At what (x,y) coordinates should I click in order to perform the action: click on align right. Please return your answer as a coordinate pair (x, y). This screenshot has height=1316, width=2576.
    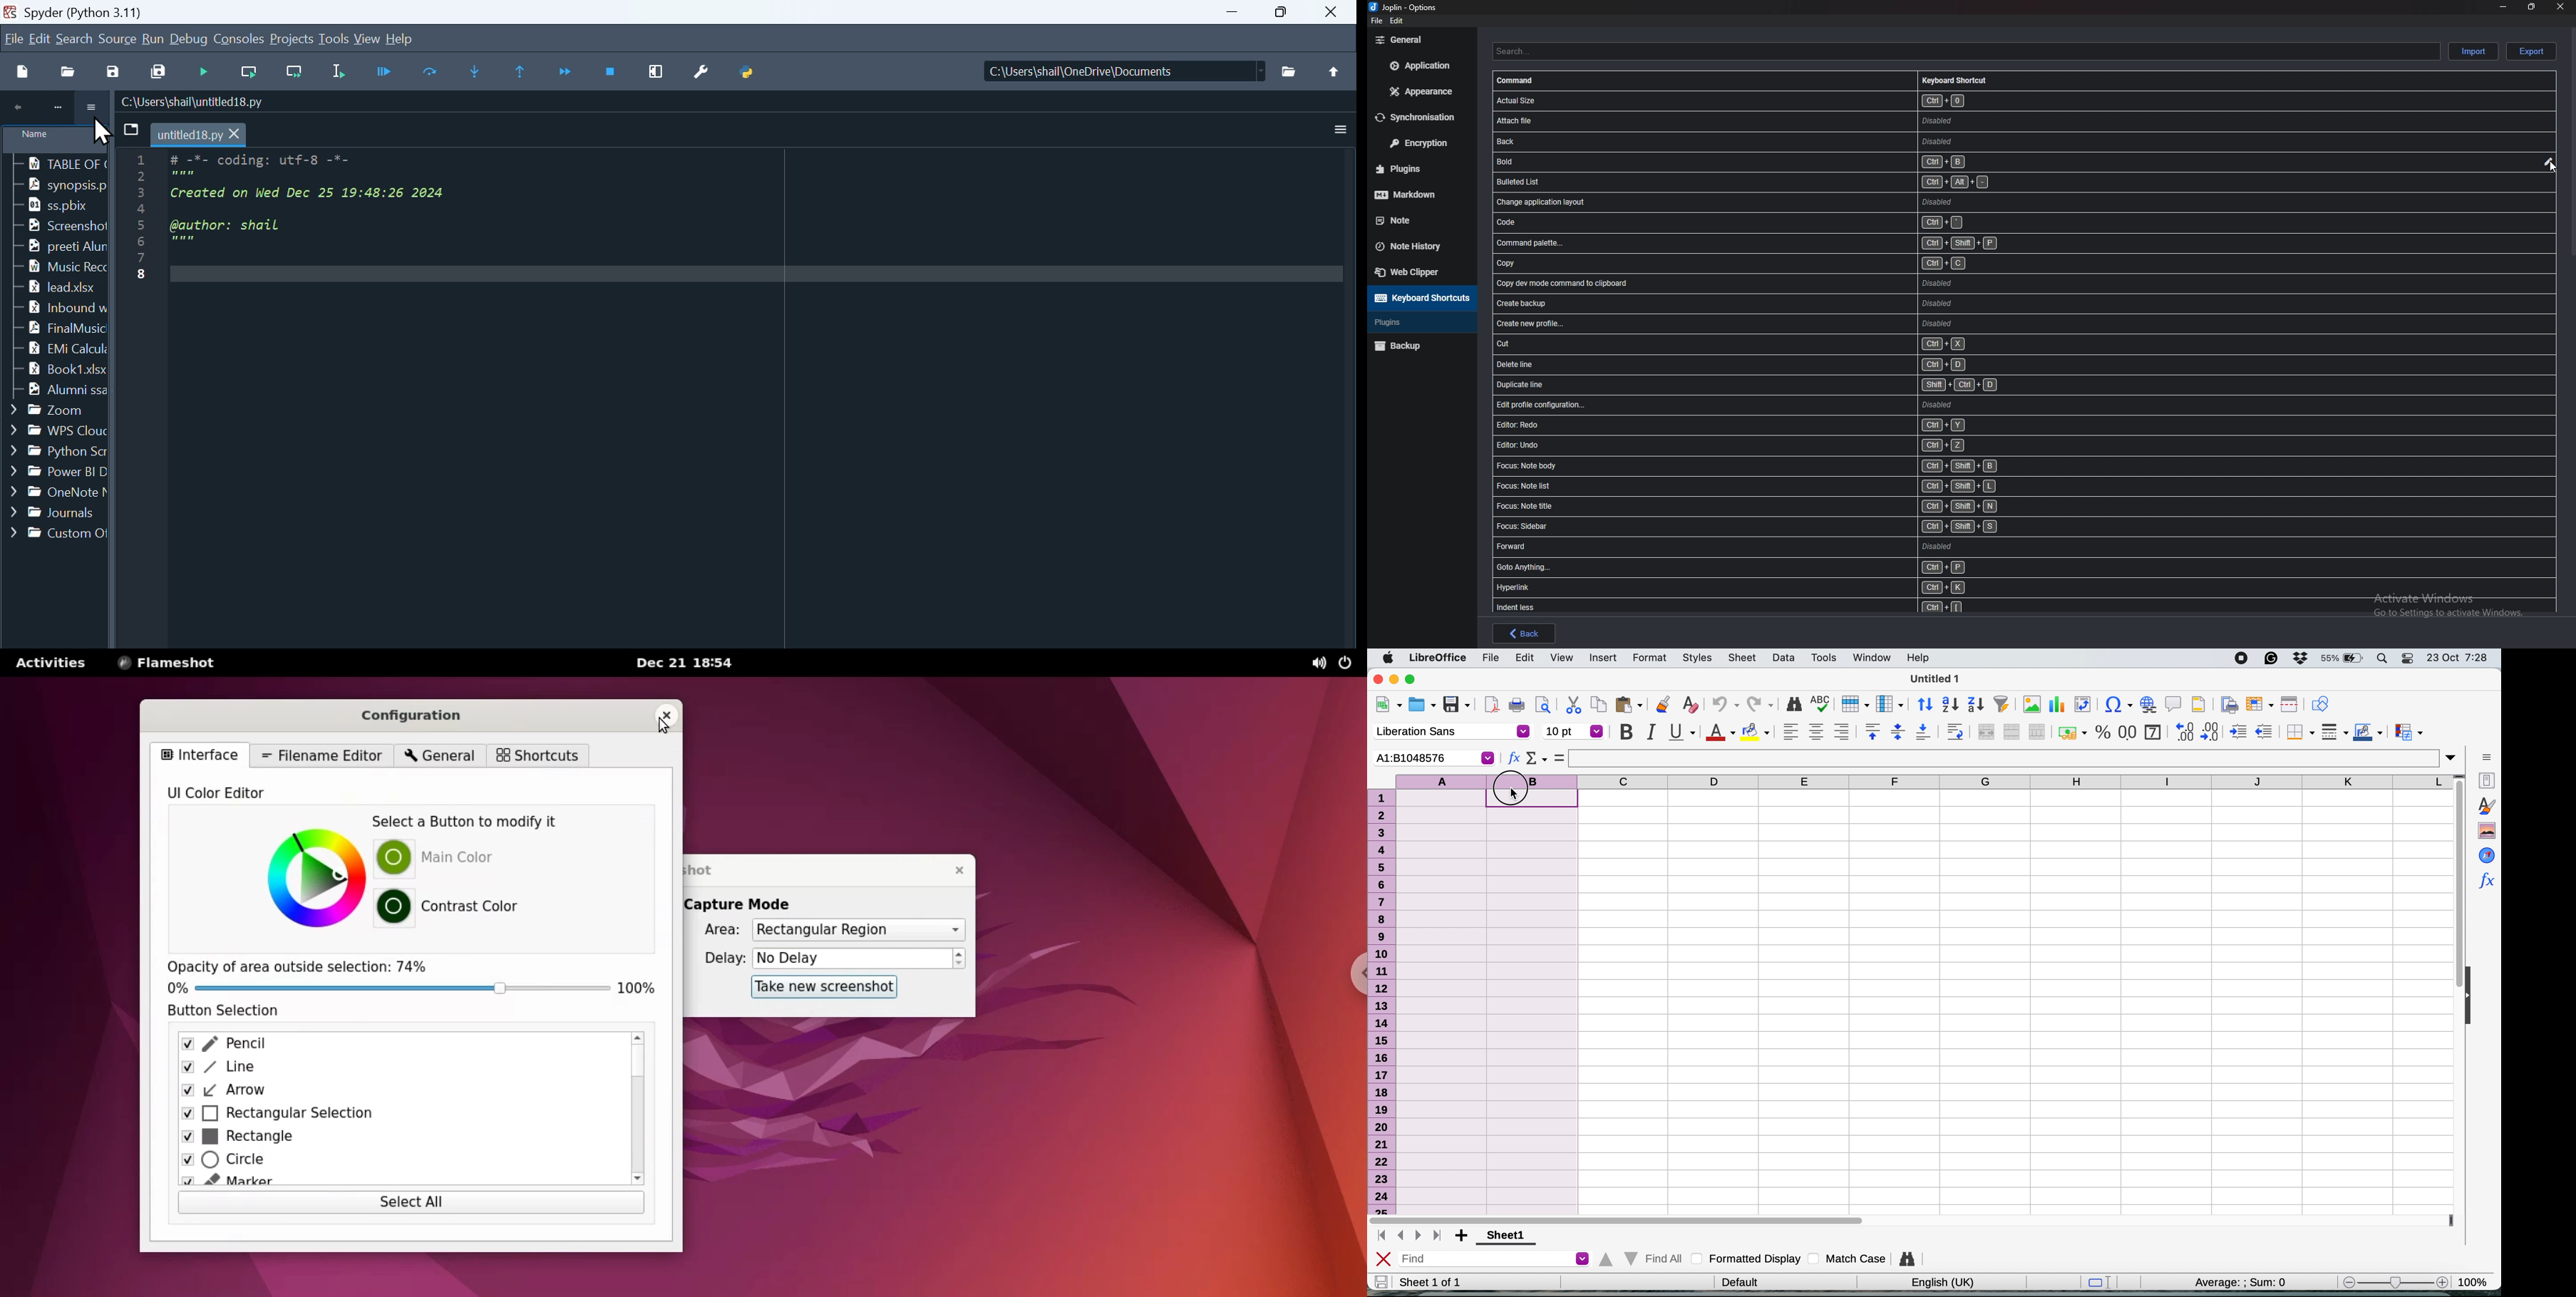
    Looking at the image, I should click on (1842, 732).